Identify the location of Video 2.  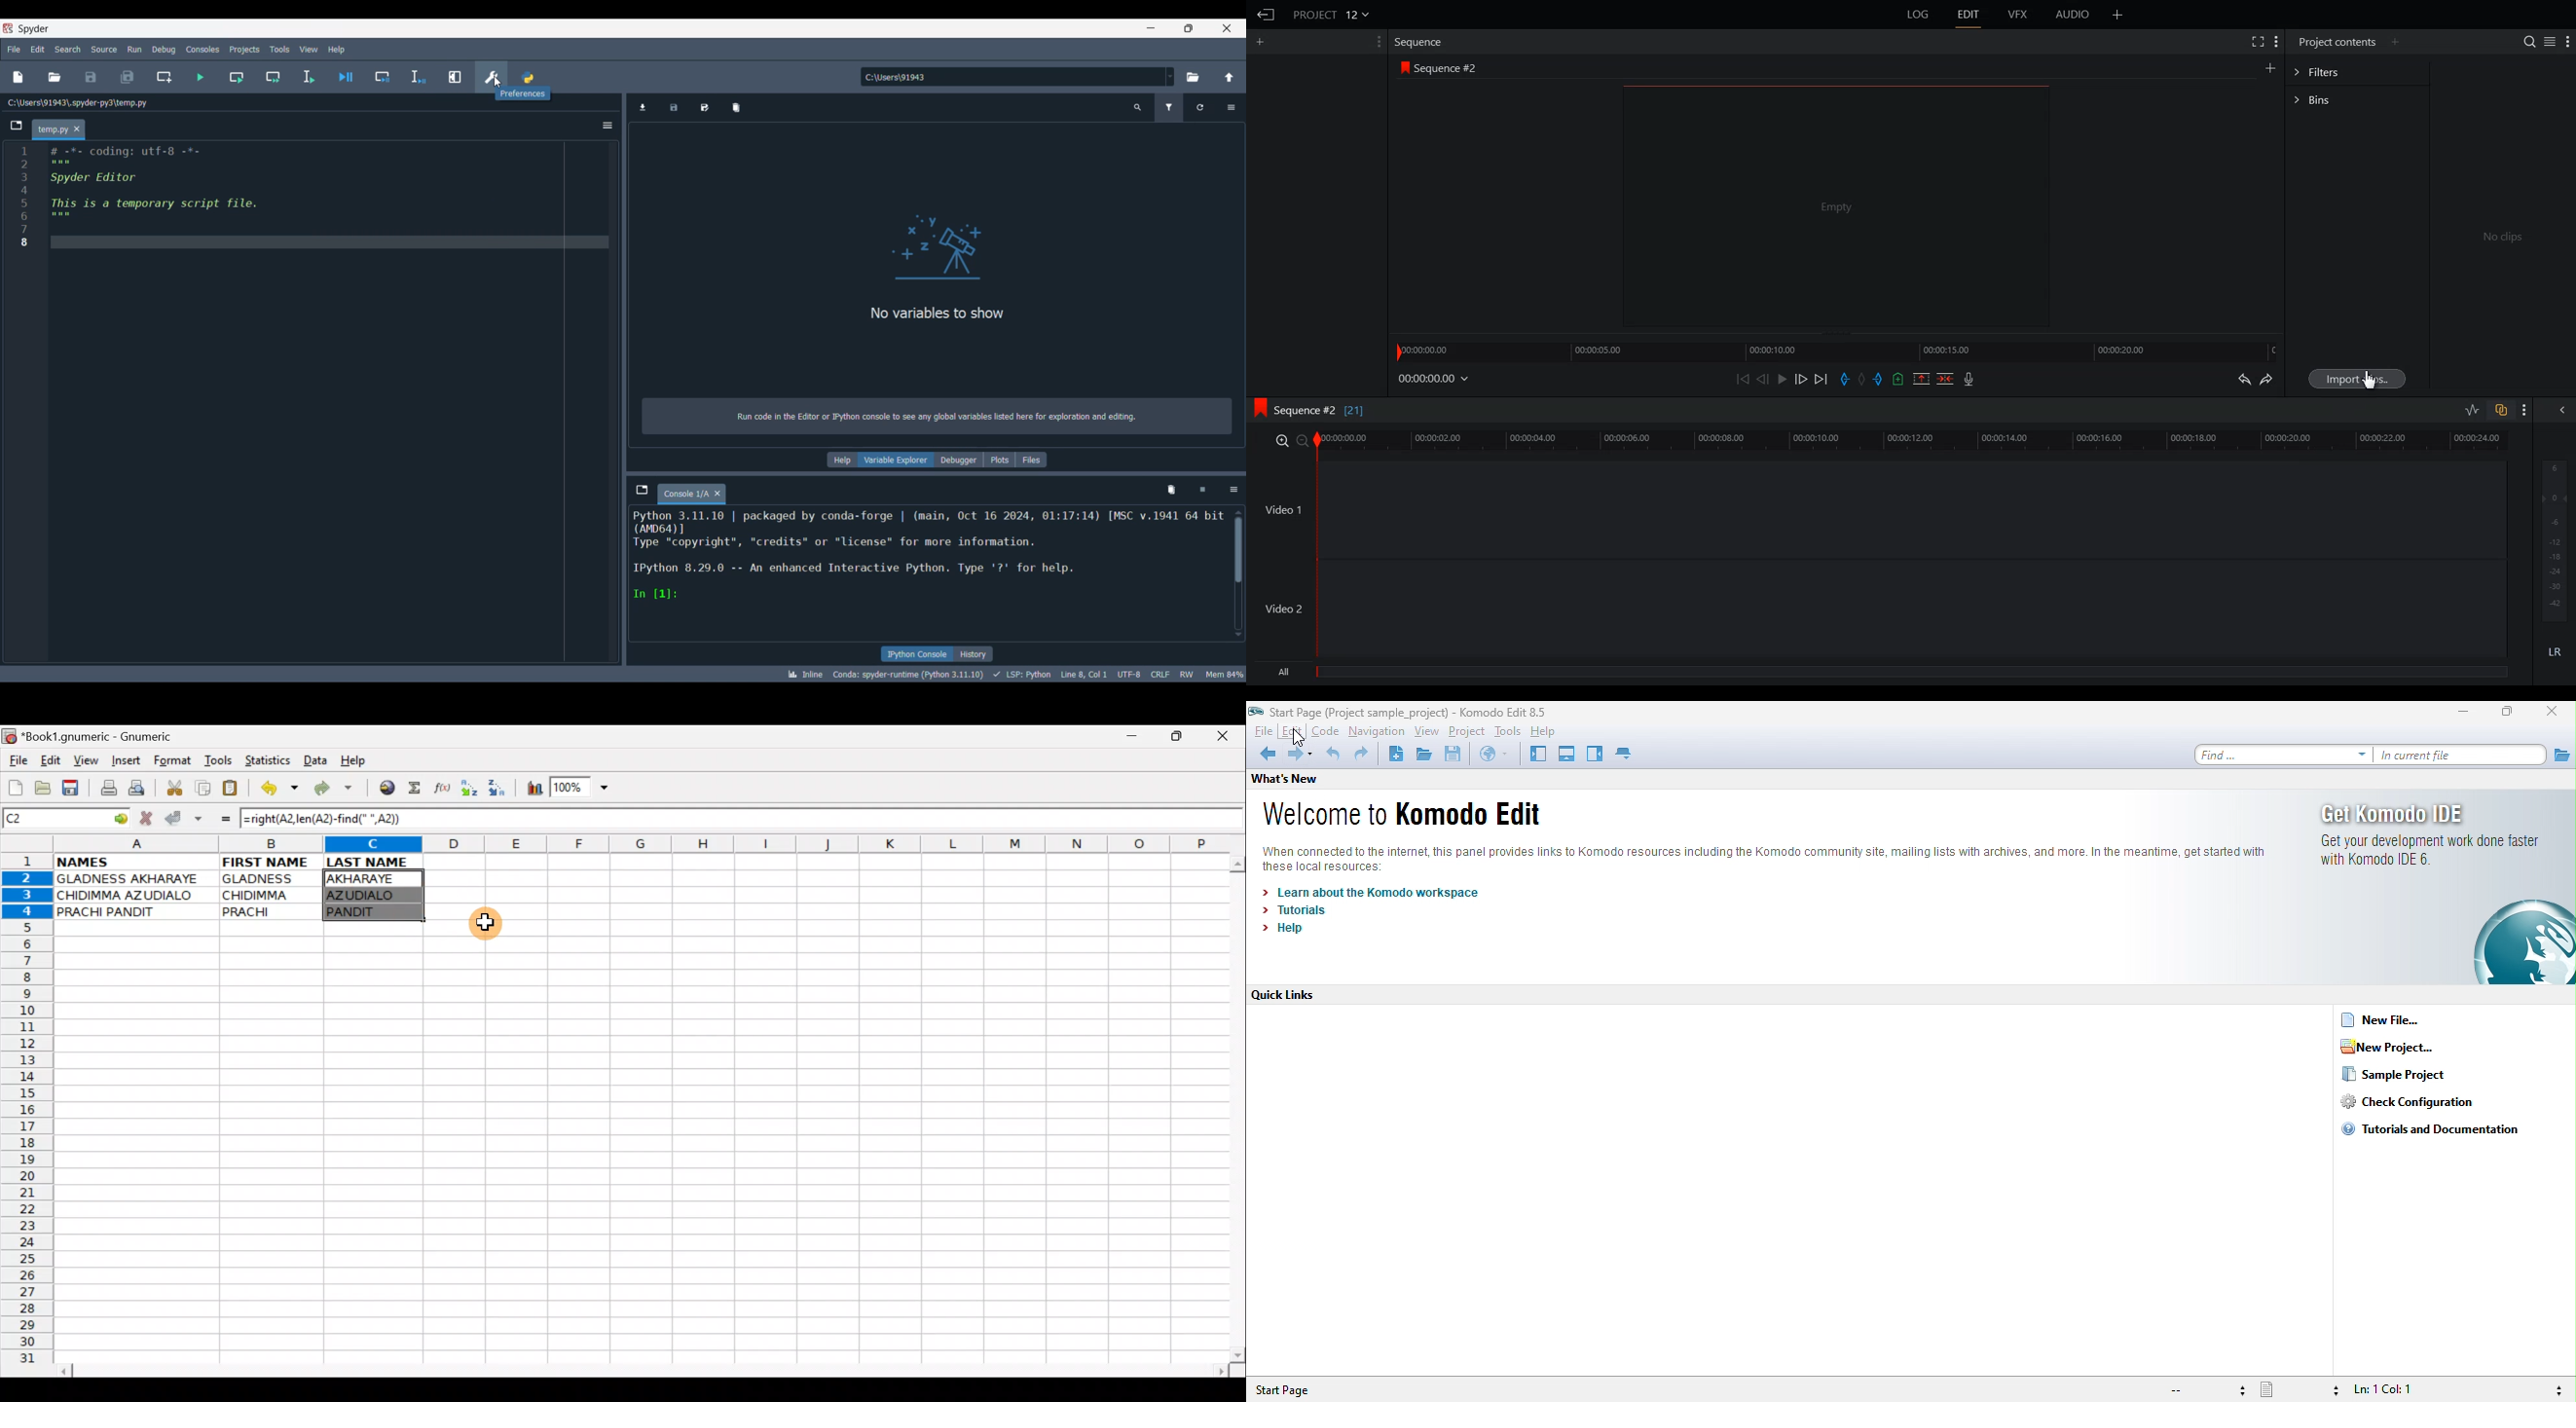
(1879, 610).